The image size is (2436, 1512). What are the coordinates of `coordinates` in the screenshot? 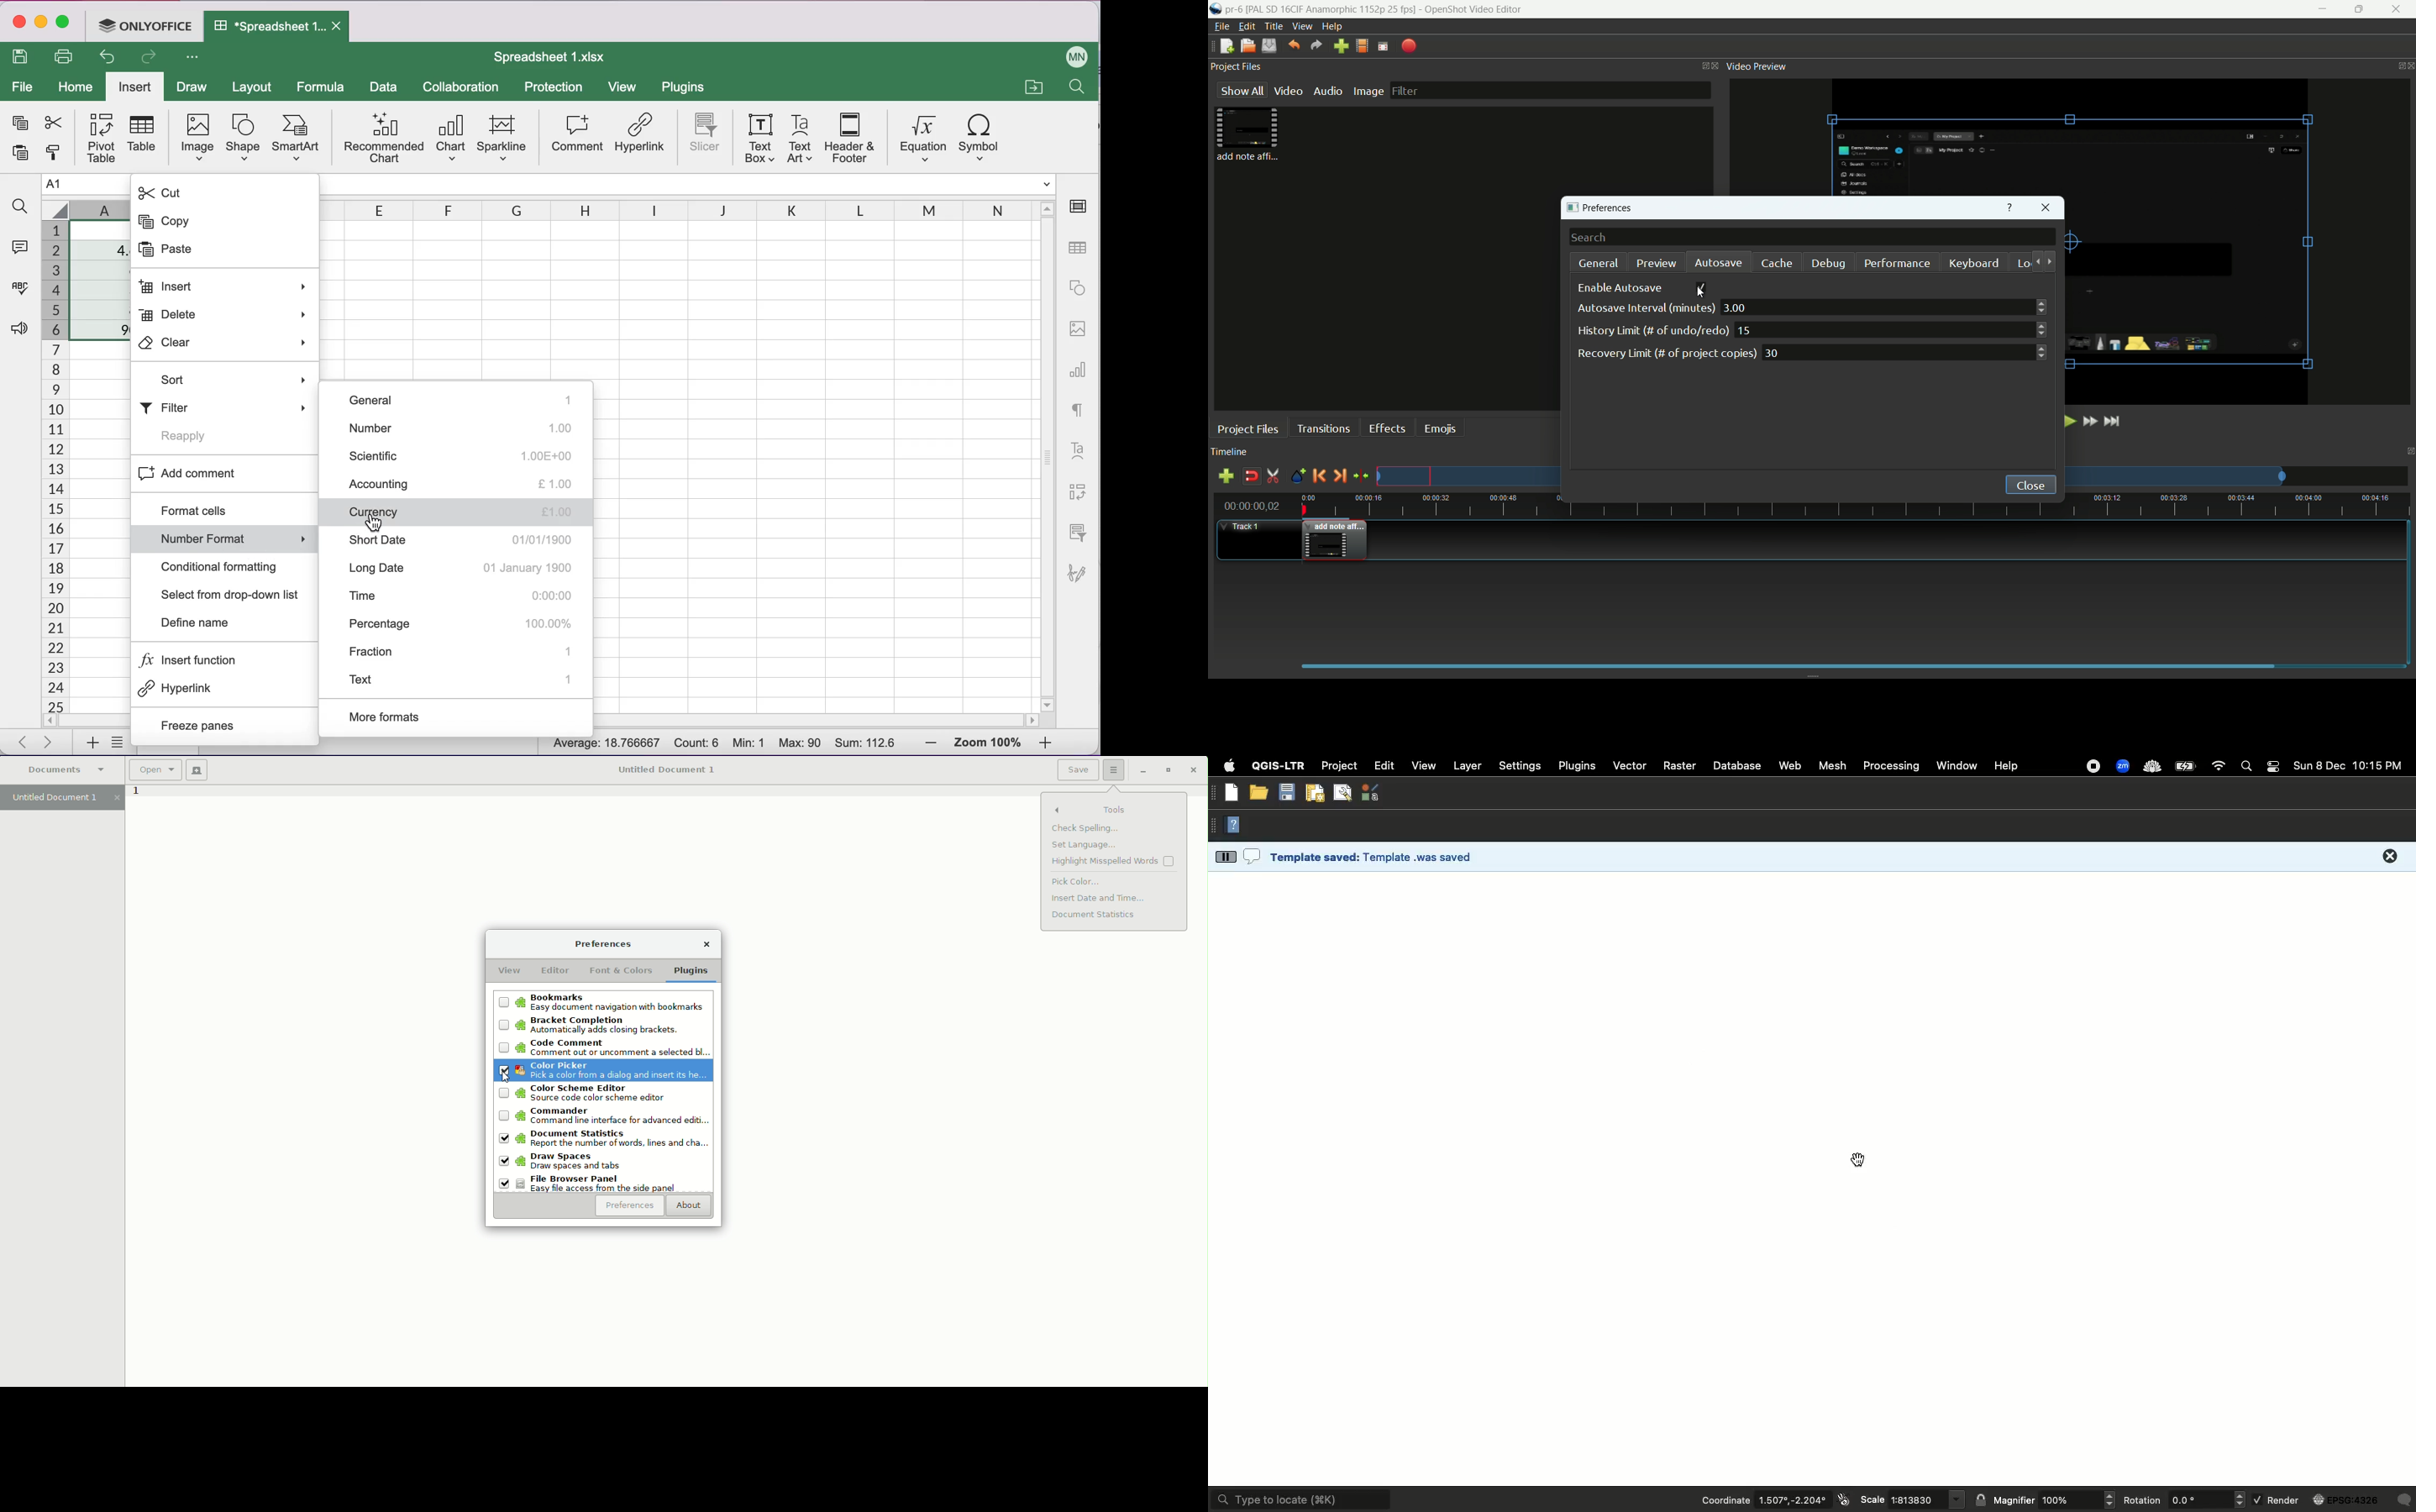 It's located at (1792, 1501).